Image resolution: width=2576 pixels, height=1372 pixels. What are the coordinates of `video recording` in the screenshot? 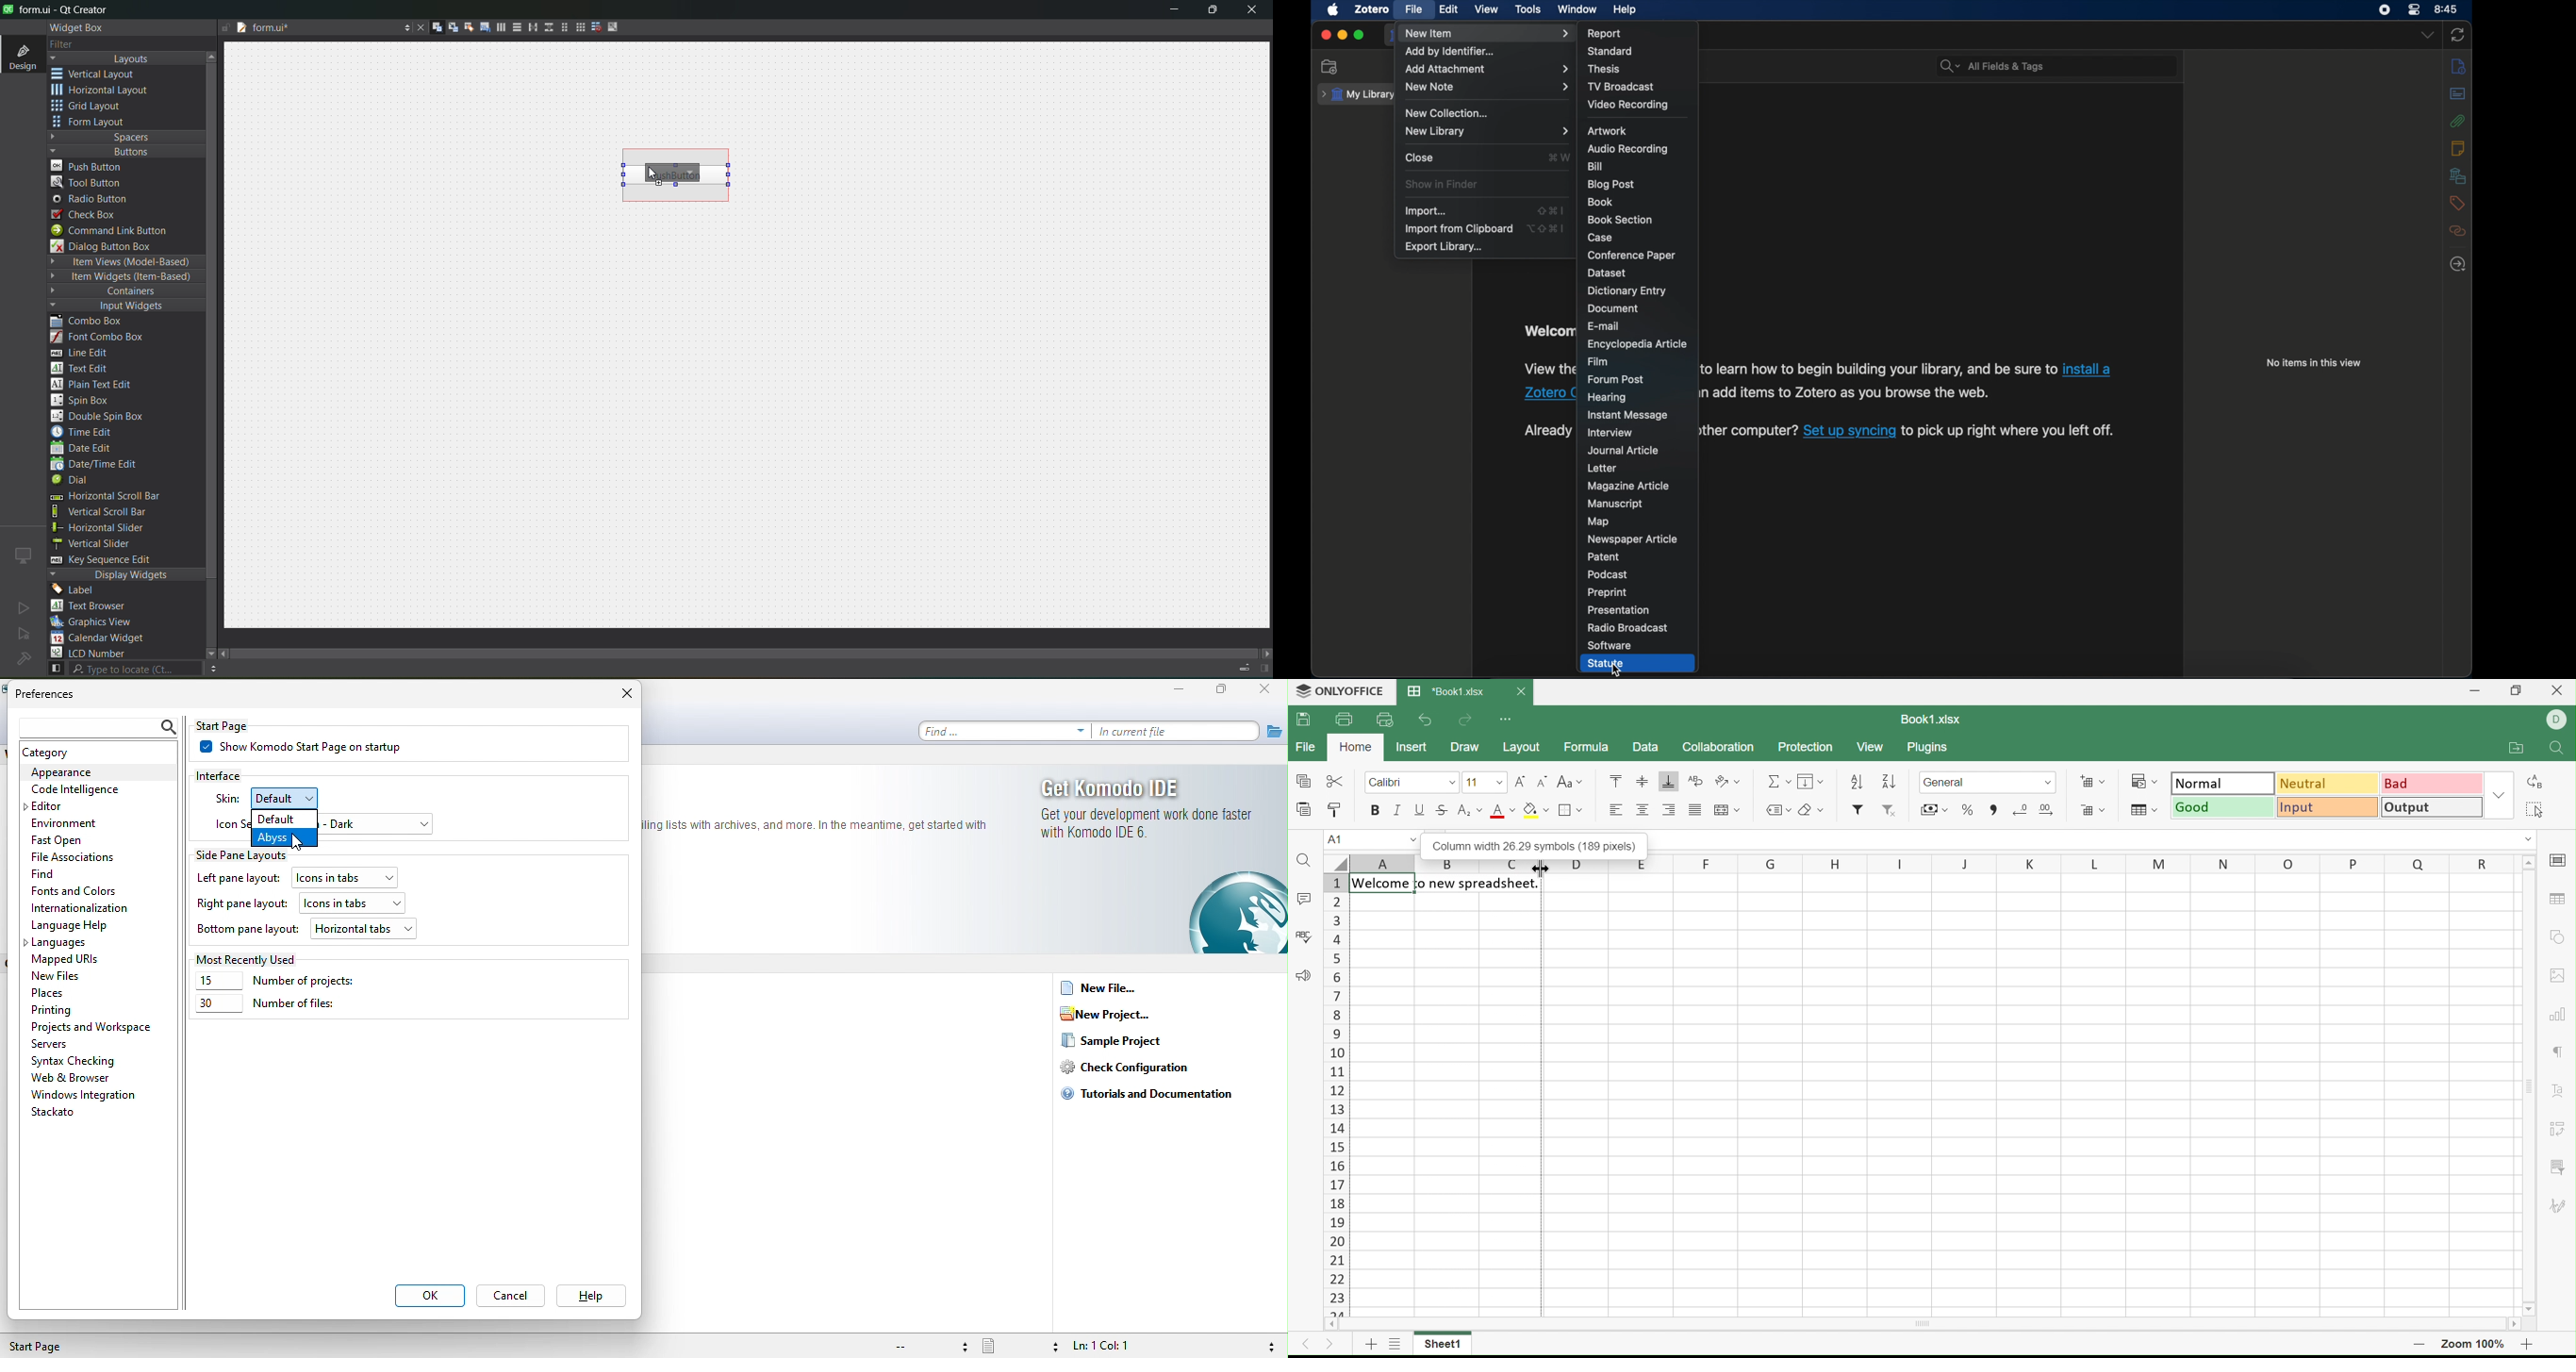 It's located at (1627, 104).